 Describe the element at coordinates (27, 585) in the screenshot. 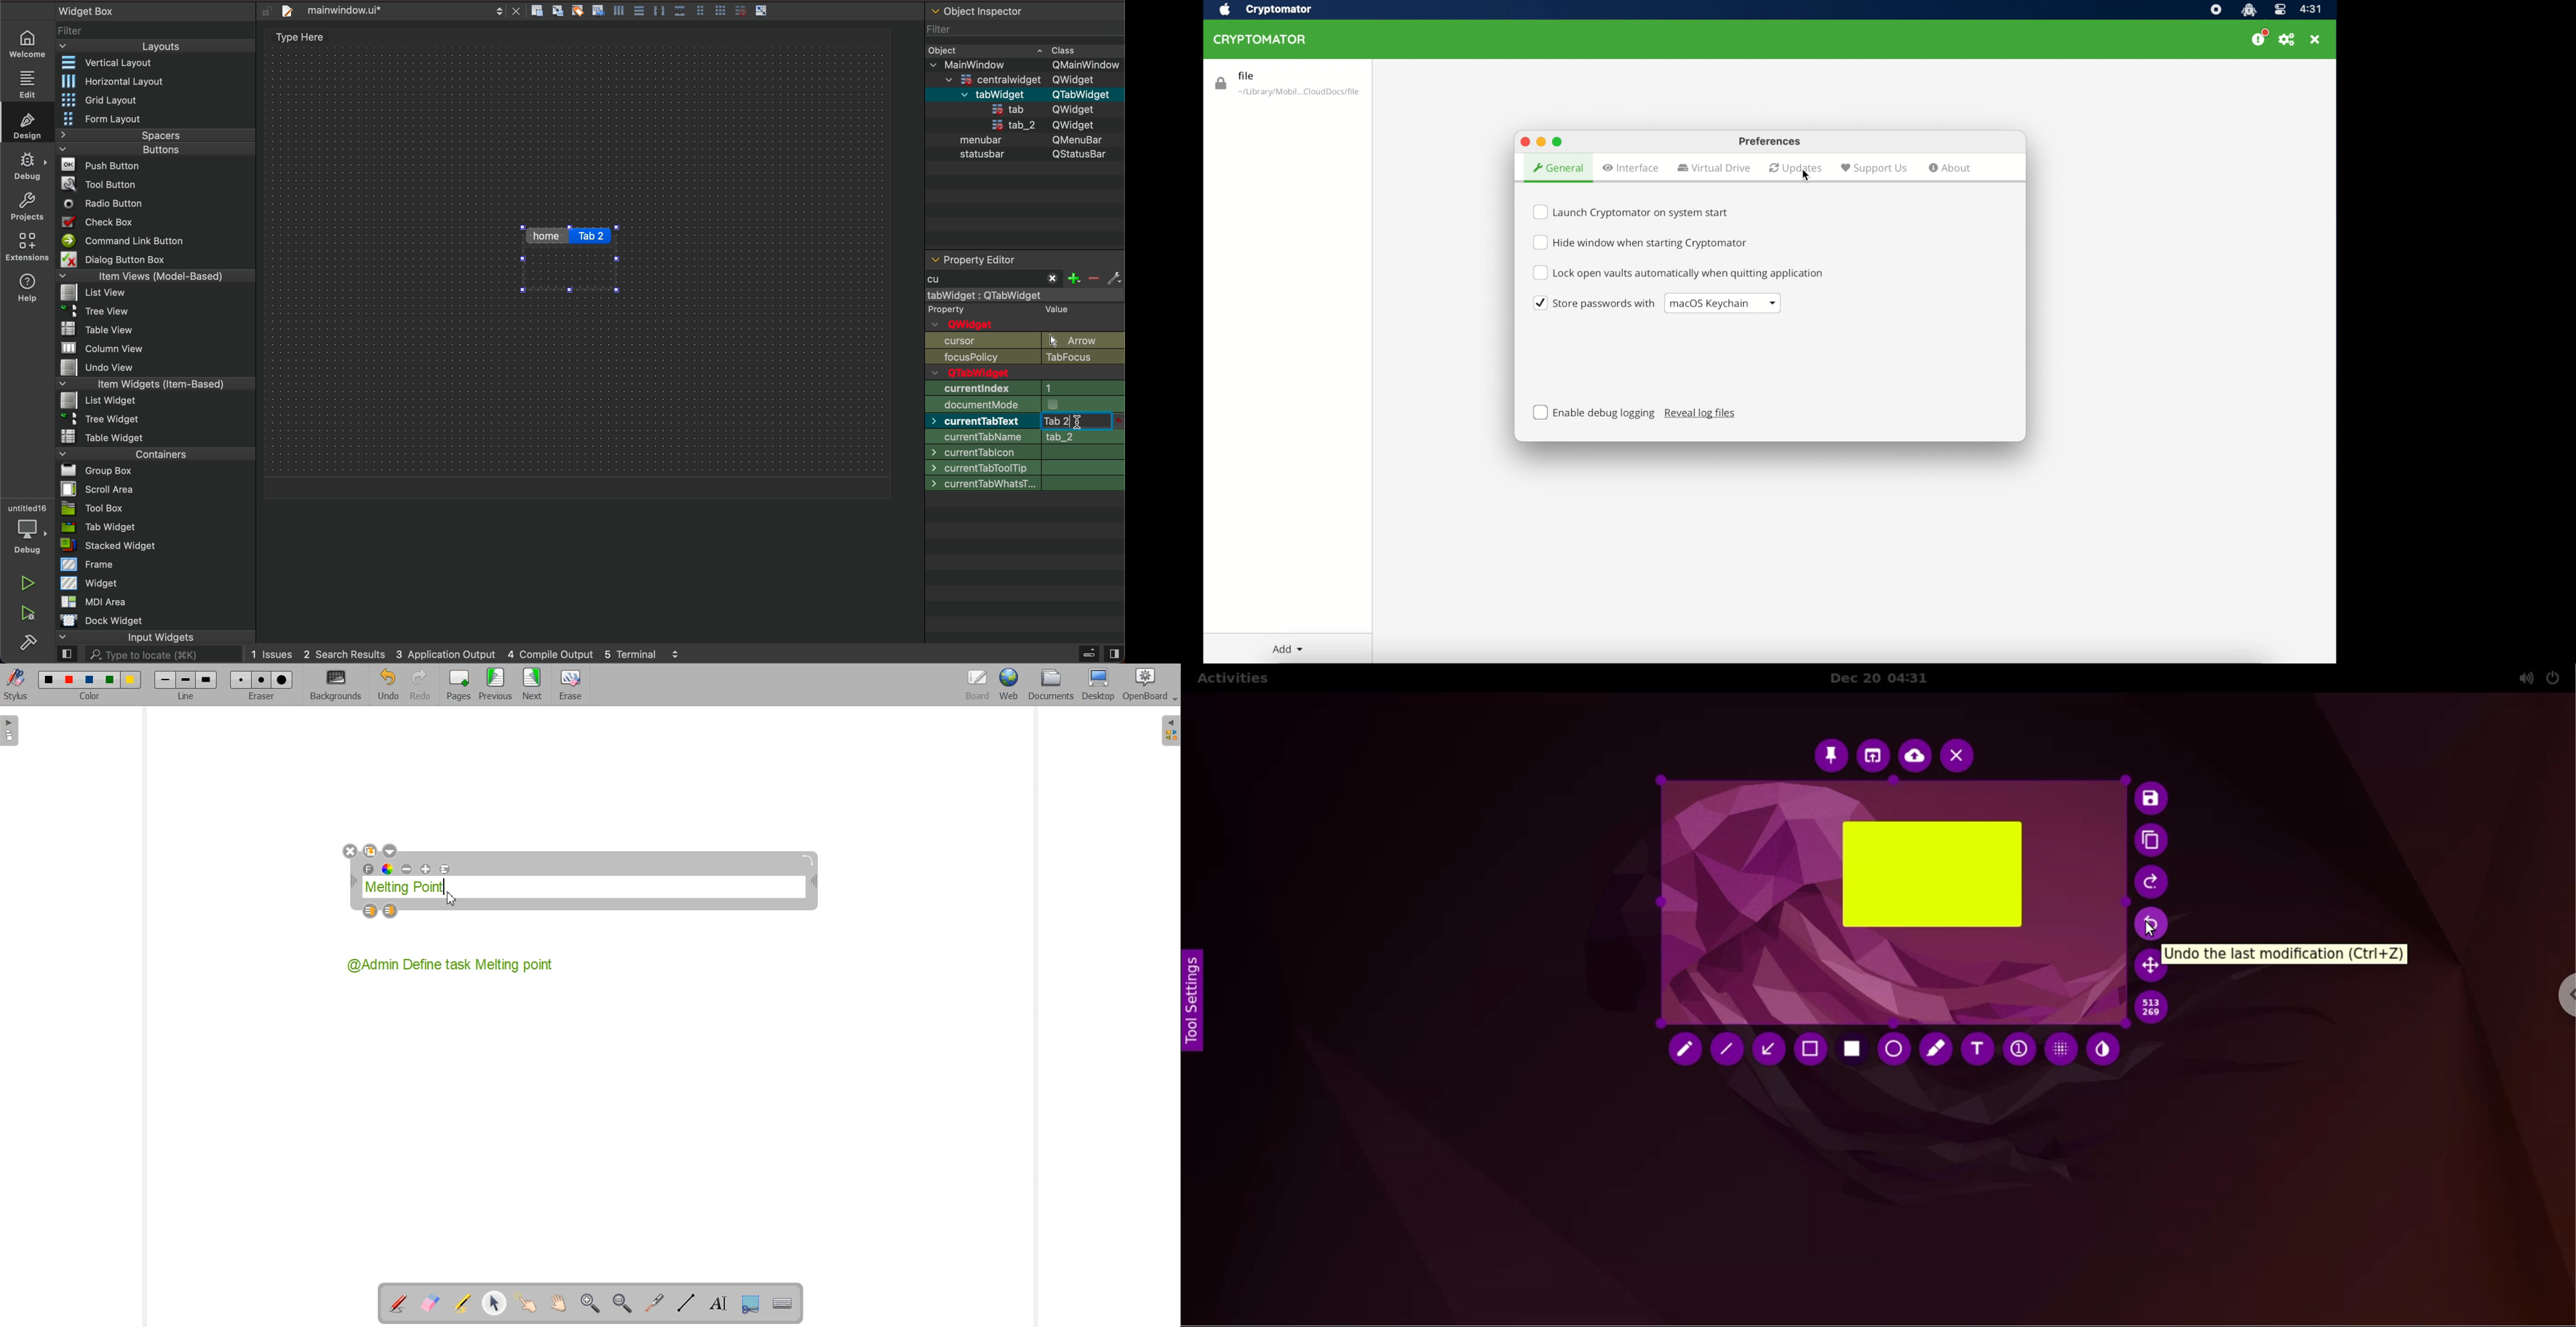

I see `play` at that location.